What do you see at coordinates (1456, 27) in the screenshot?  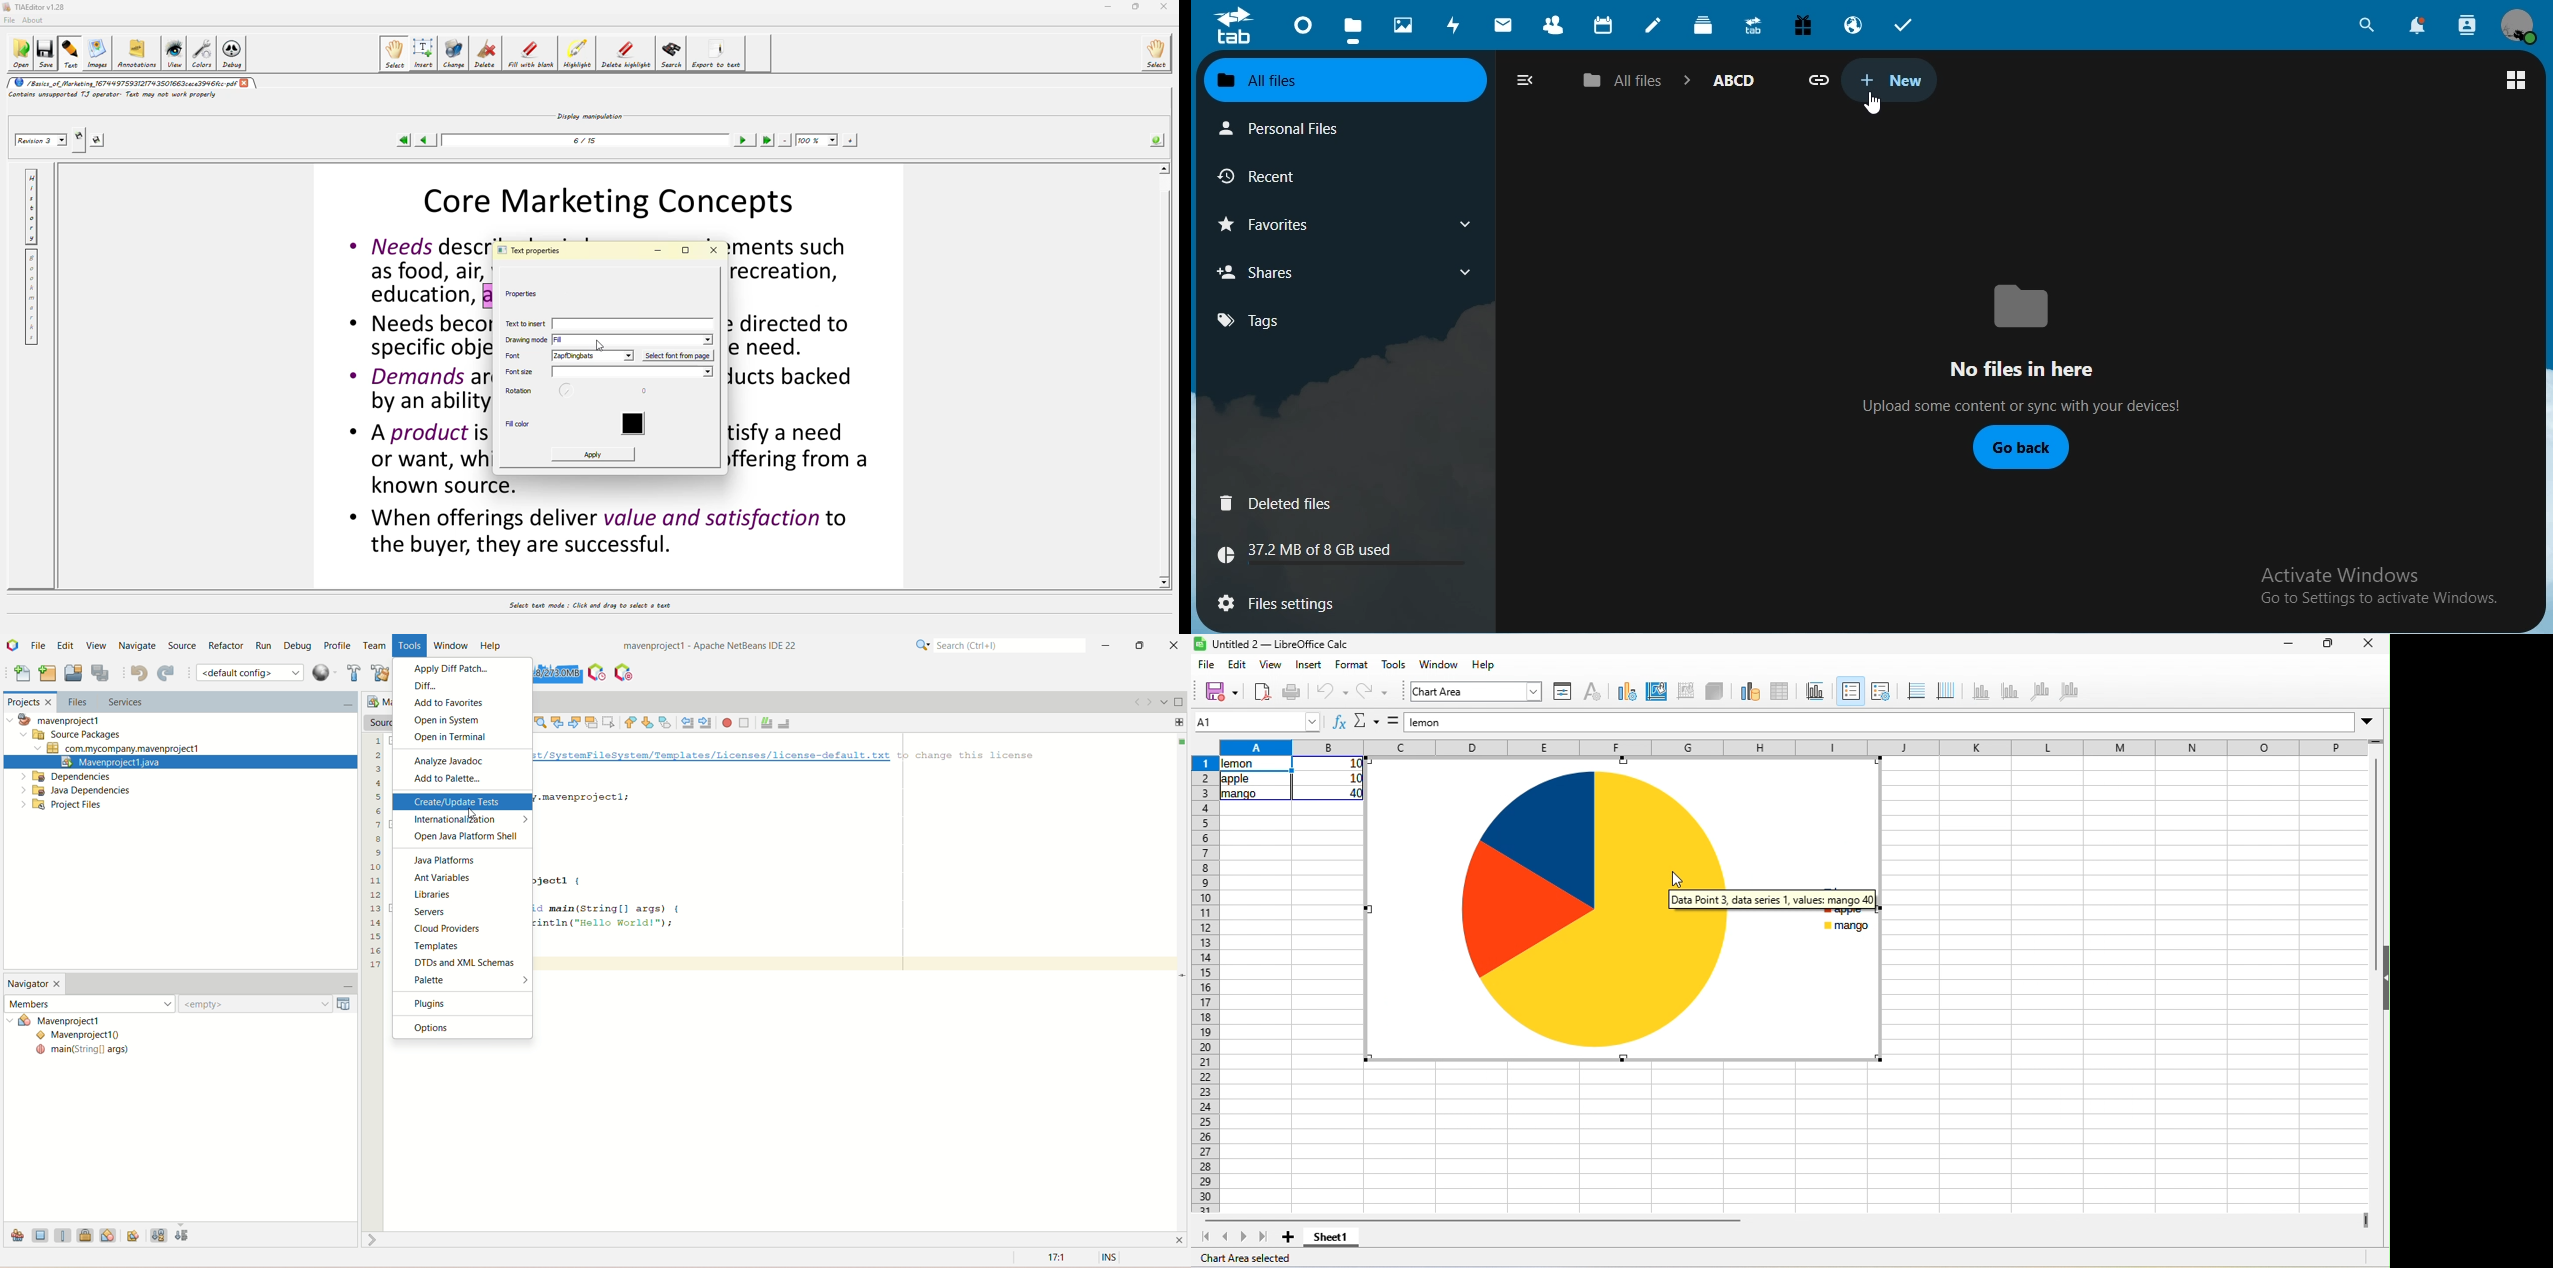 I see `activity` at bounding box center [1456, 27].